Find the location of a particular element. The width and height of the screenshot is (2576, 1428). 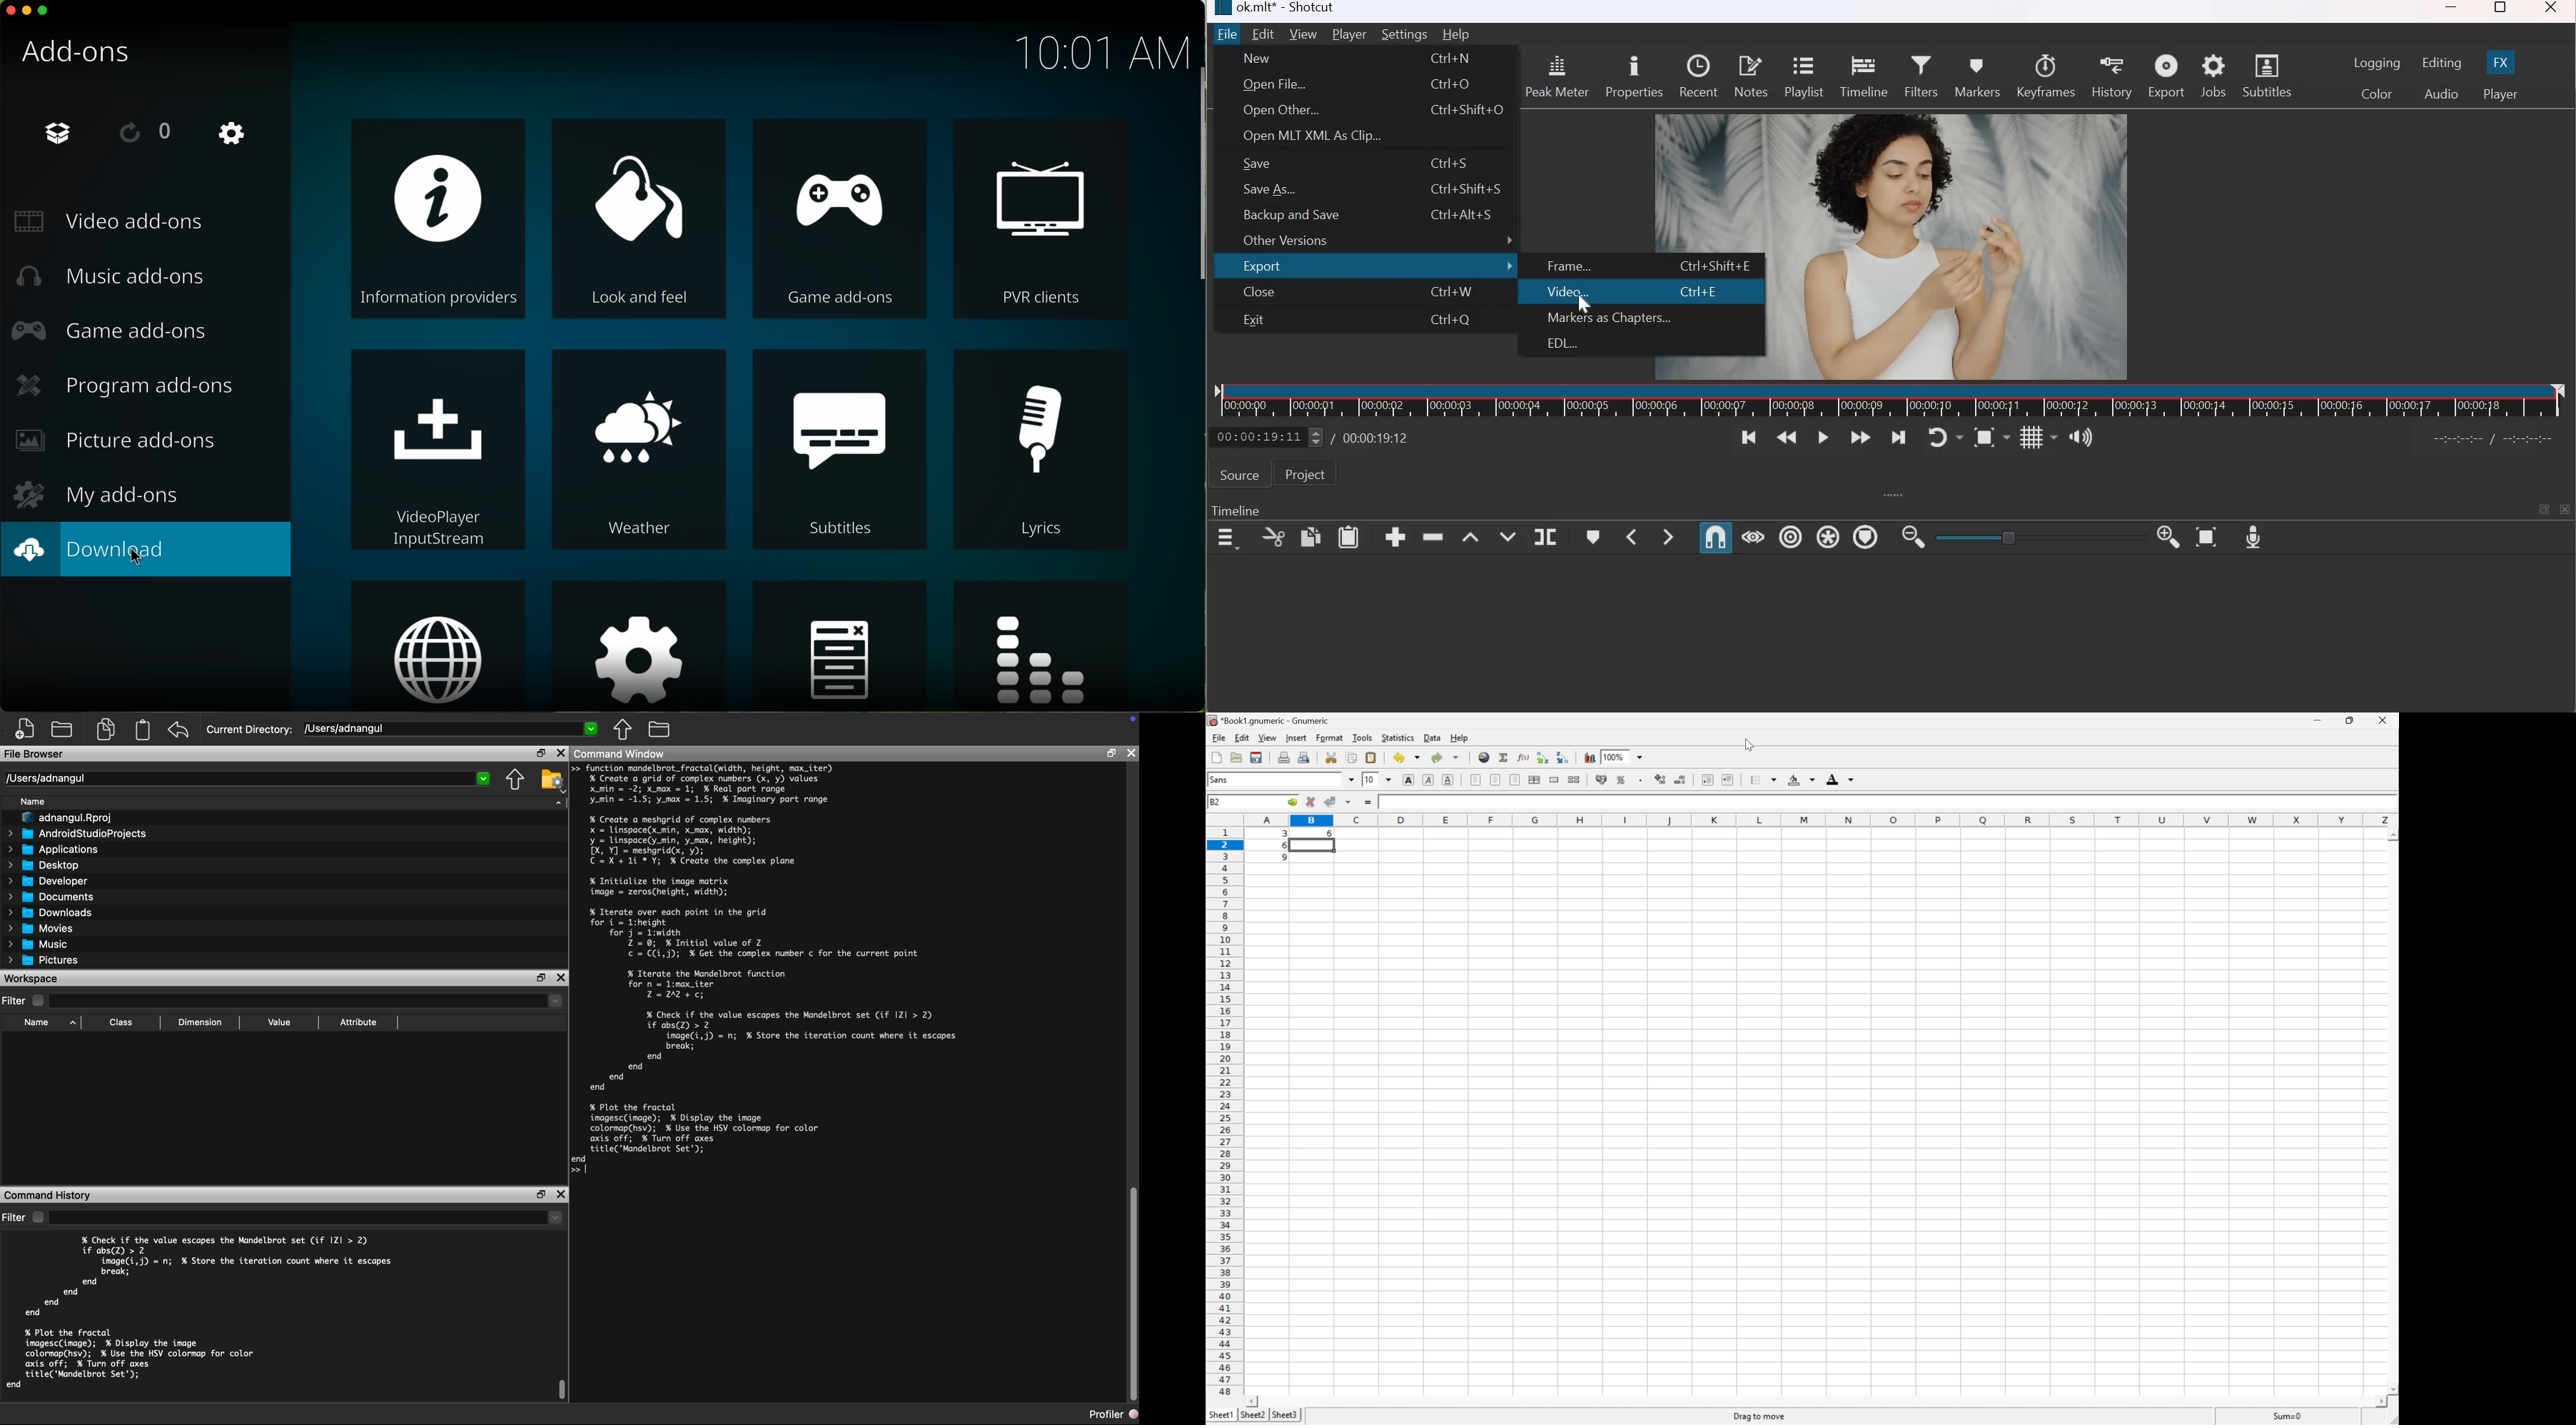

Scroll is located at coordinates (1132, 1294).